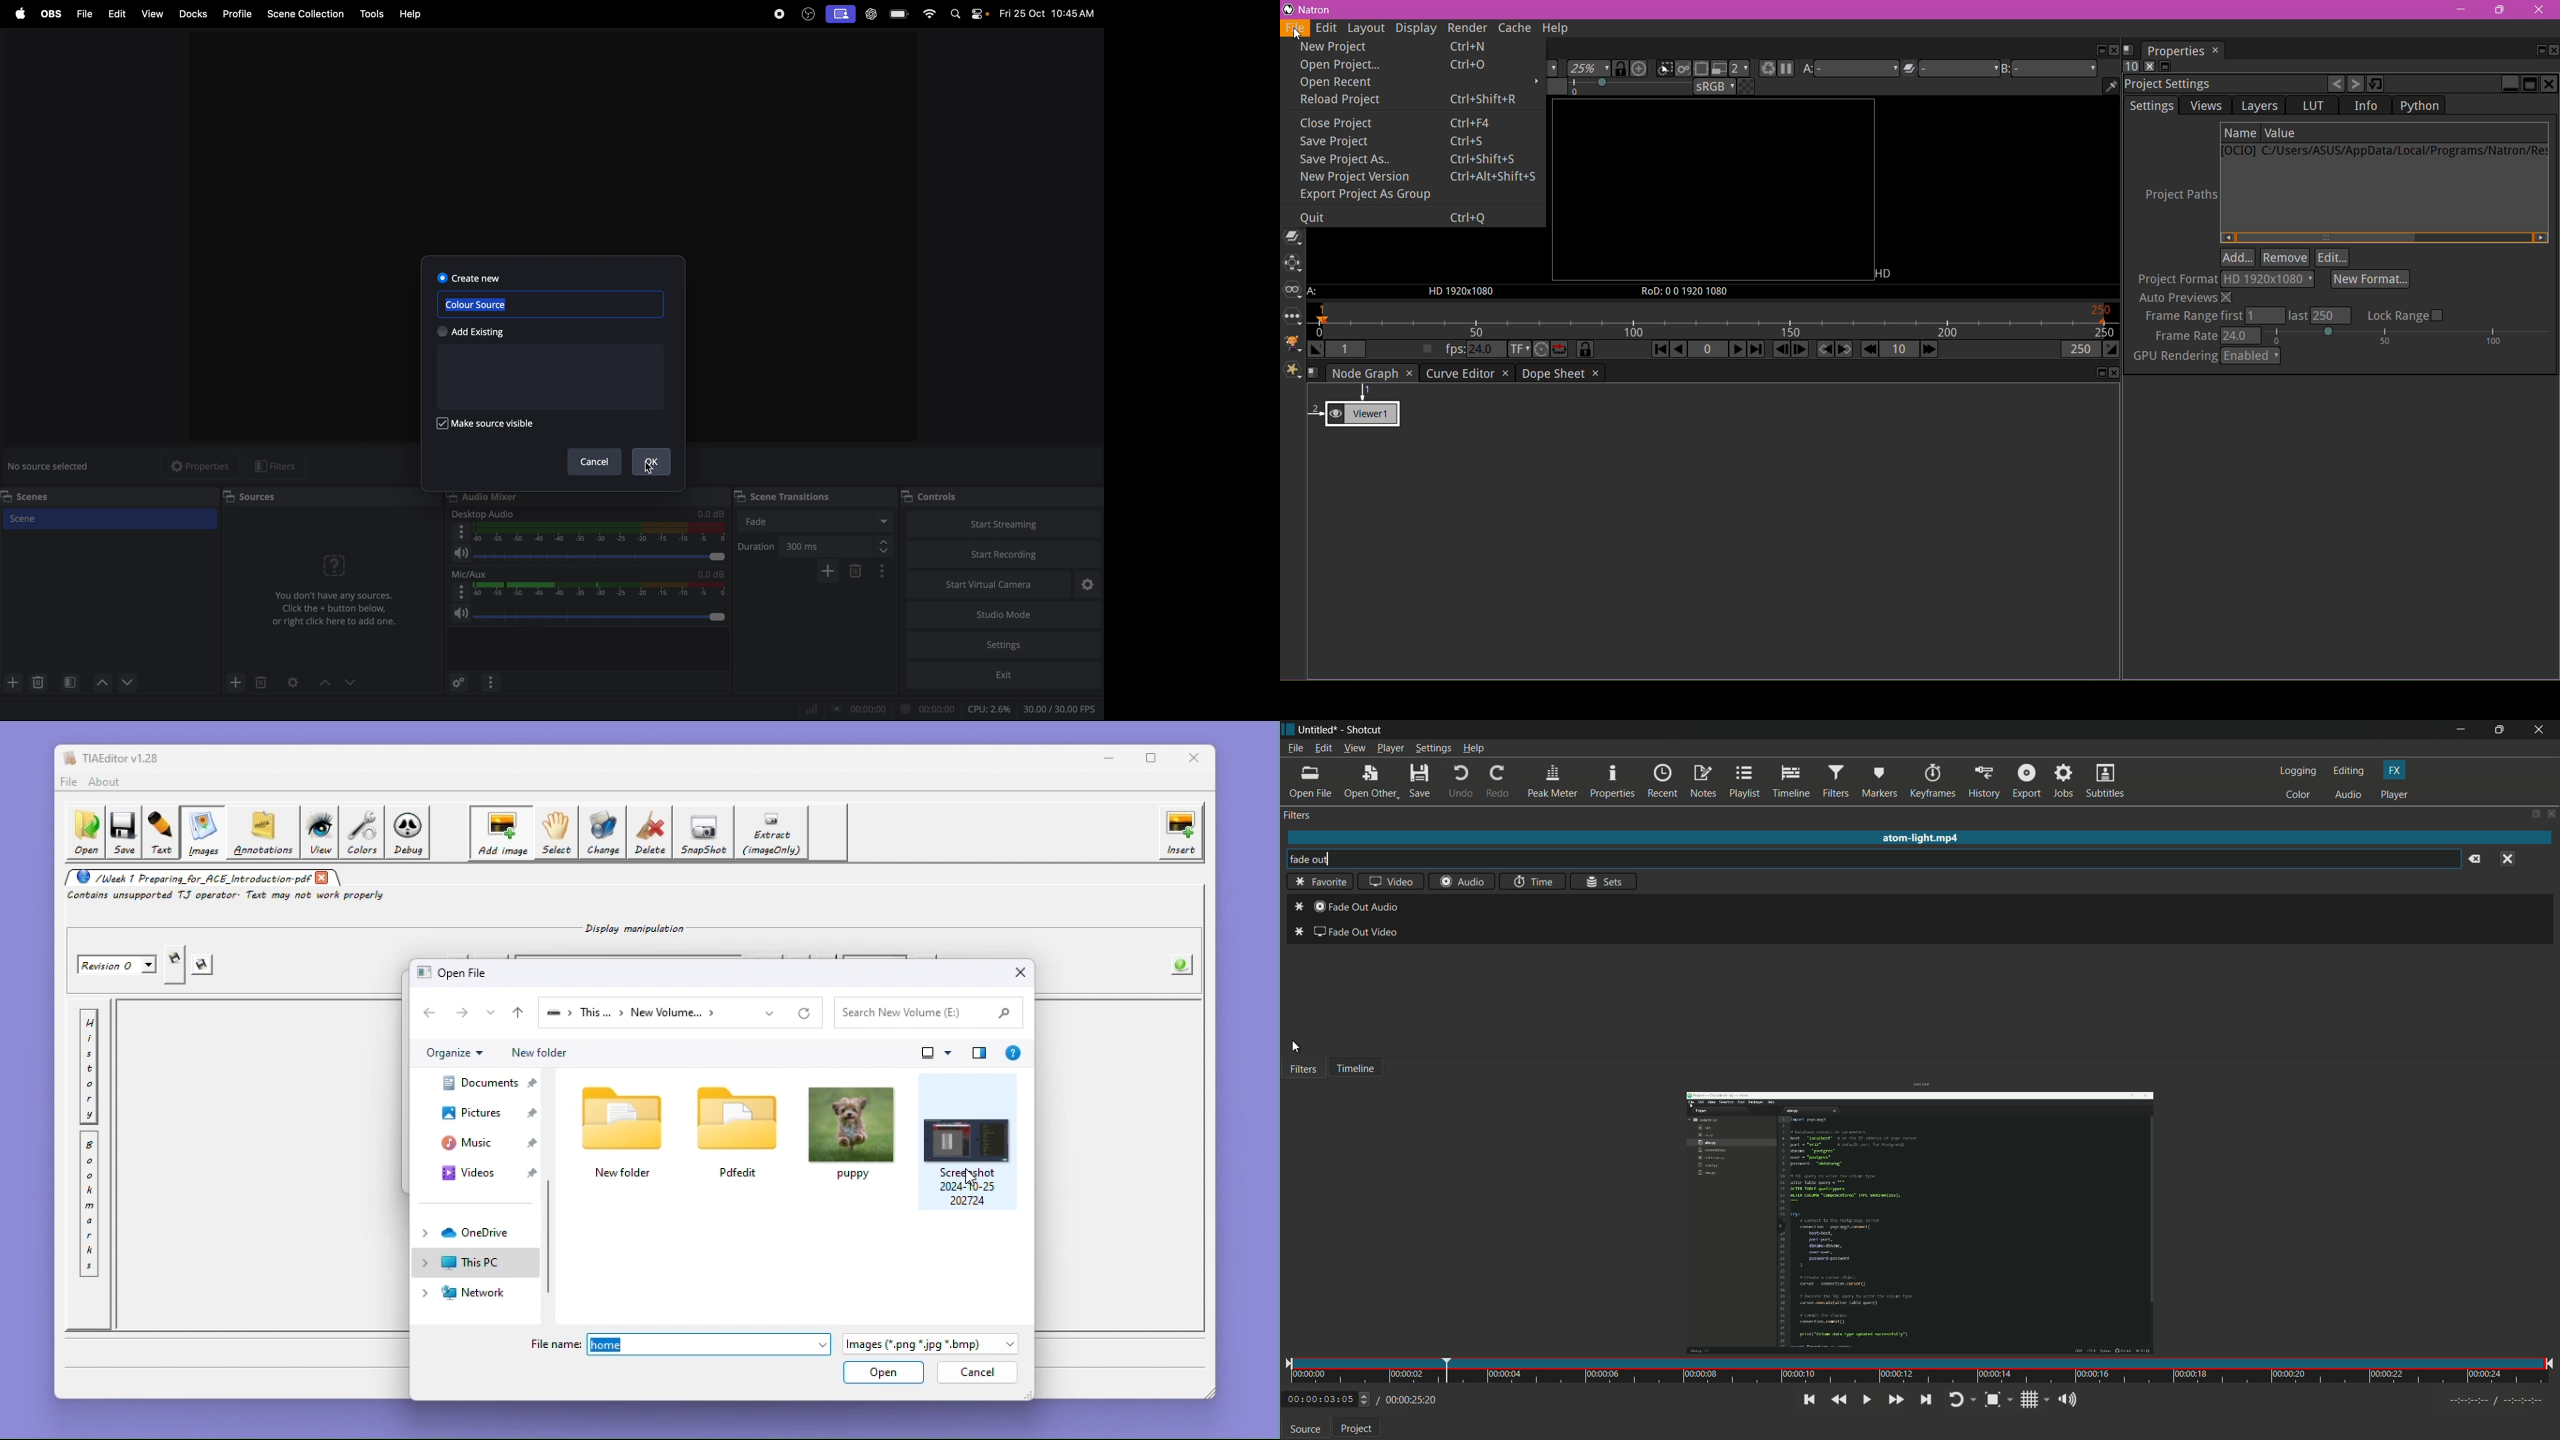 The height and width of the screenshot is (1456, 2576). Describe the element at coordinates (471, 574) in the screenshot. I see `mic aux` at that location.